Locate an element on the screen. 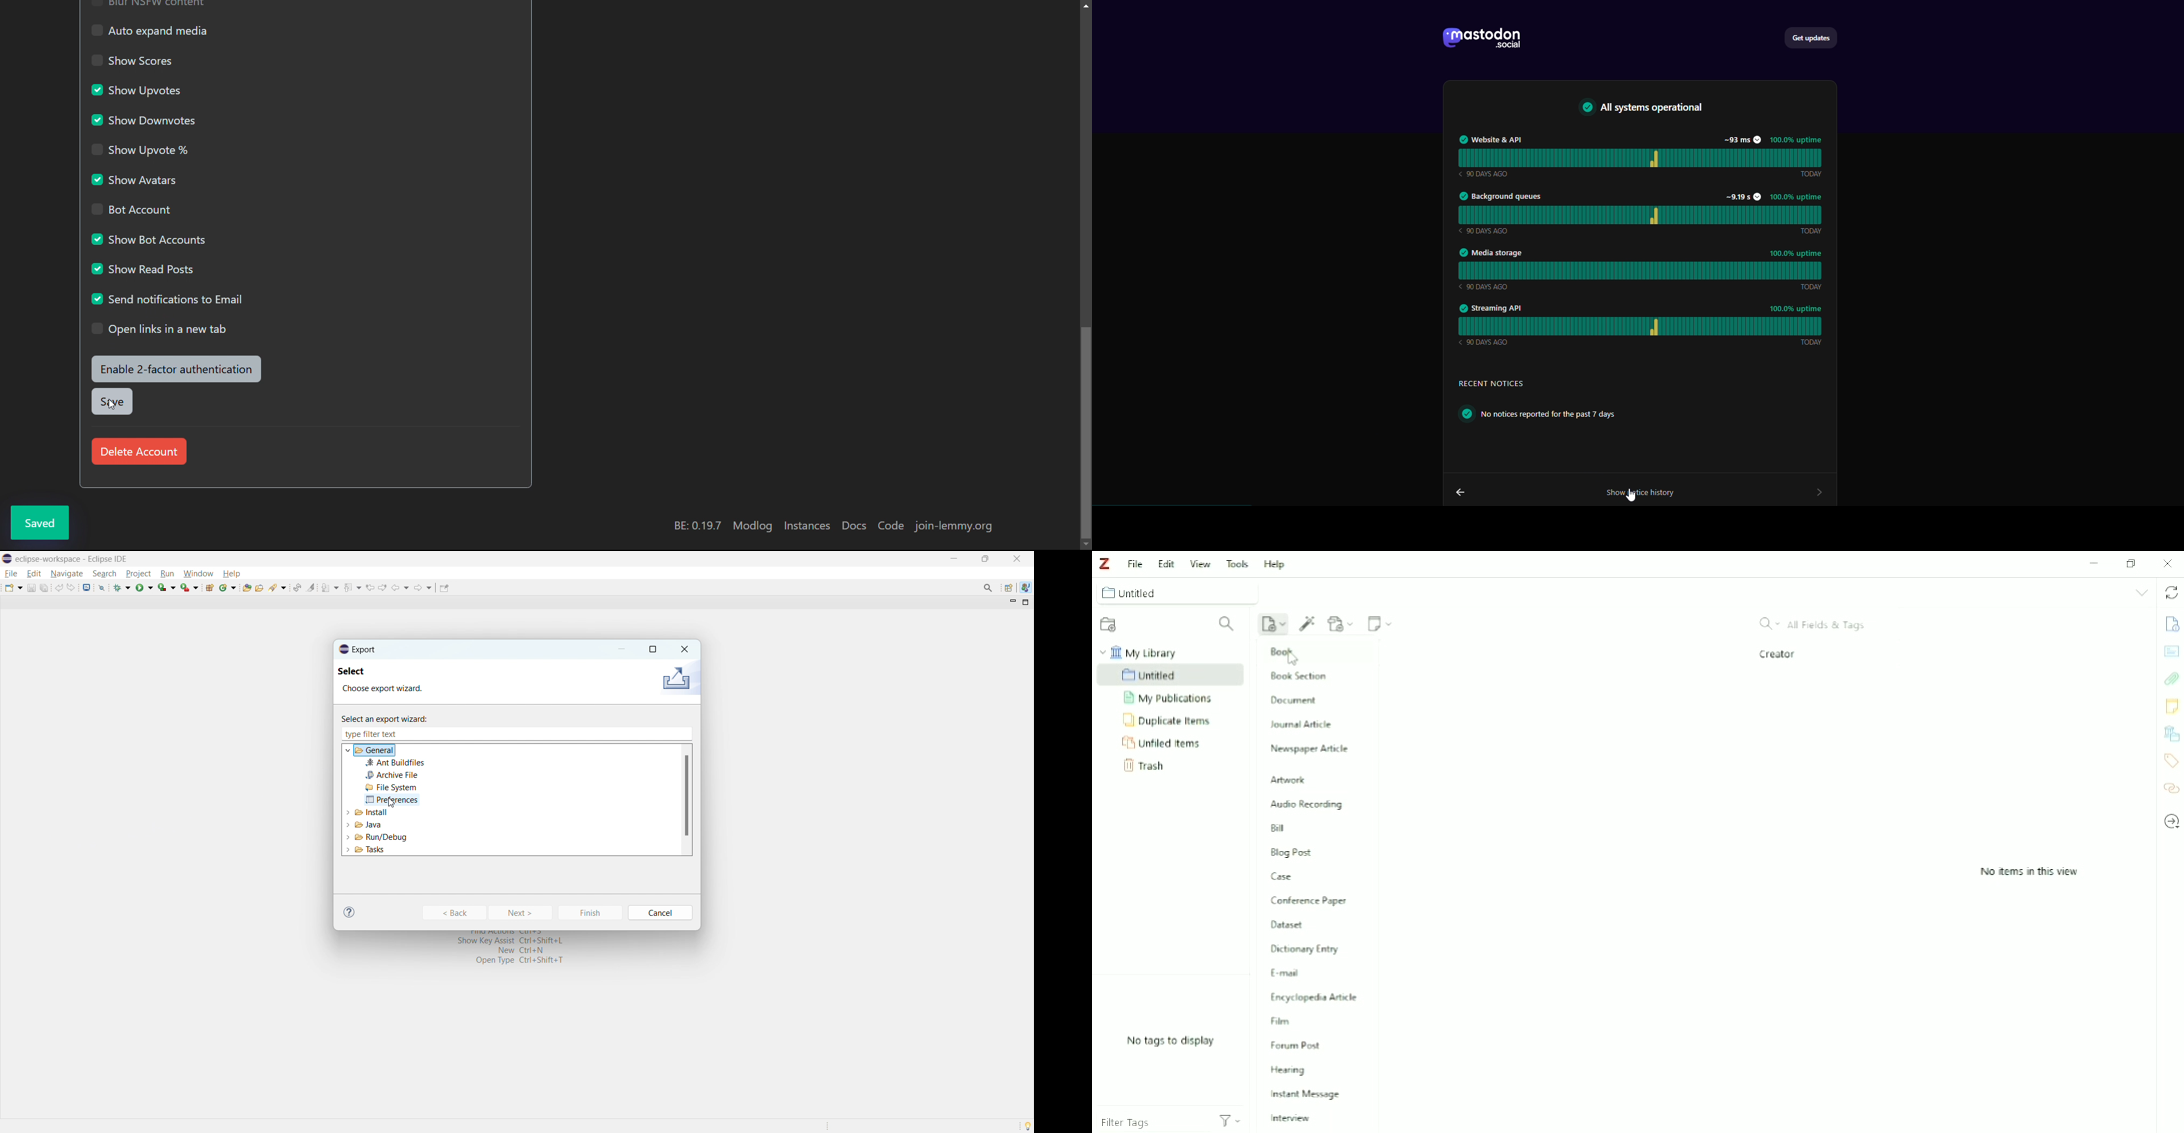 The height and width of the screenshot is (1148, 2184). Add Item (s) by Identifier is located at coordinates (1309, 623).